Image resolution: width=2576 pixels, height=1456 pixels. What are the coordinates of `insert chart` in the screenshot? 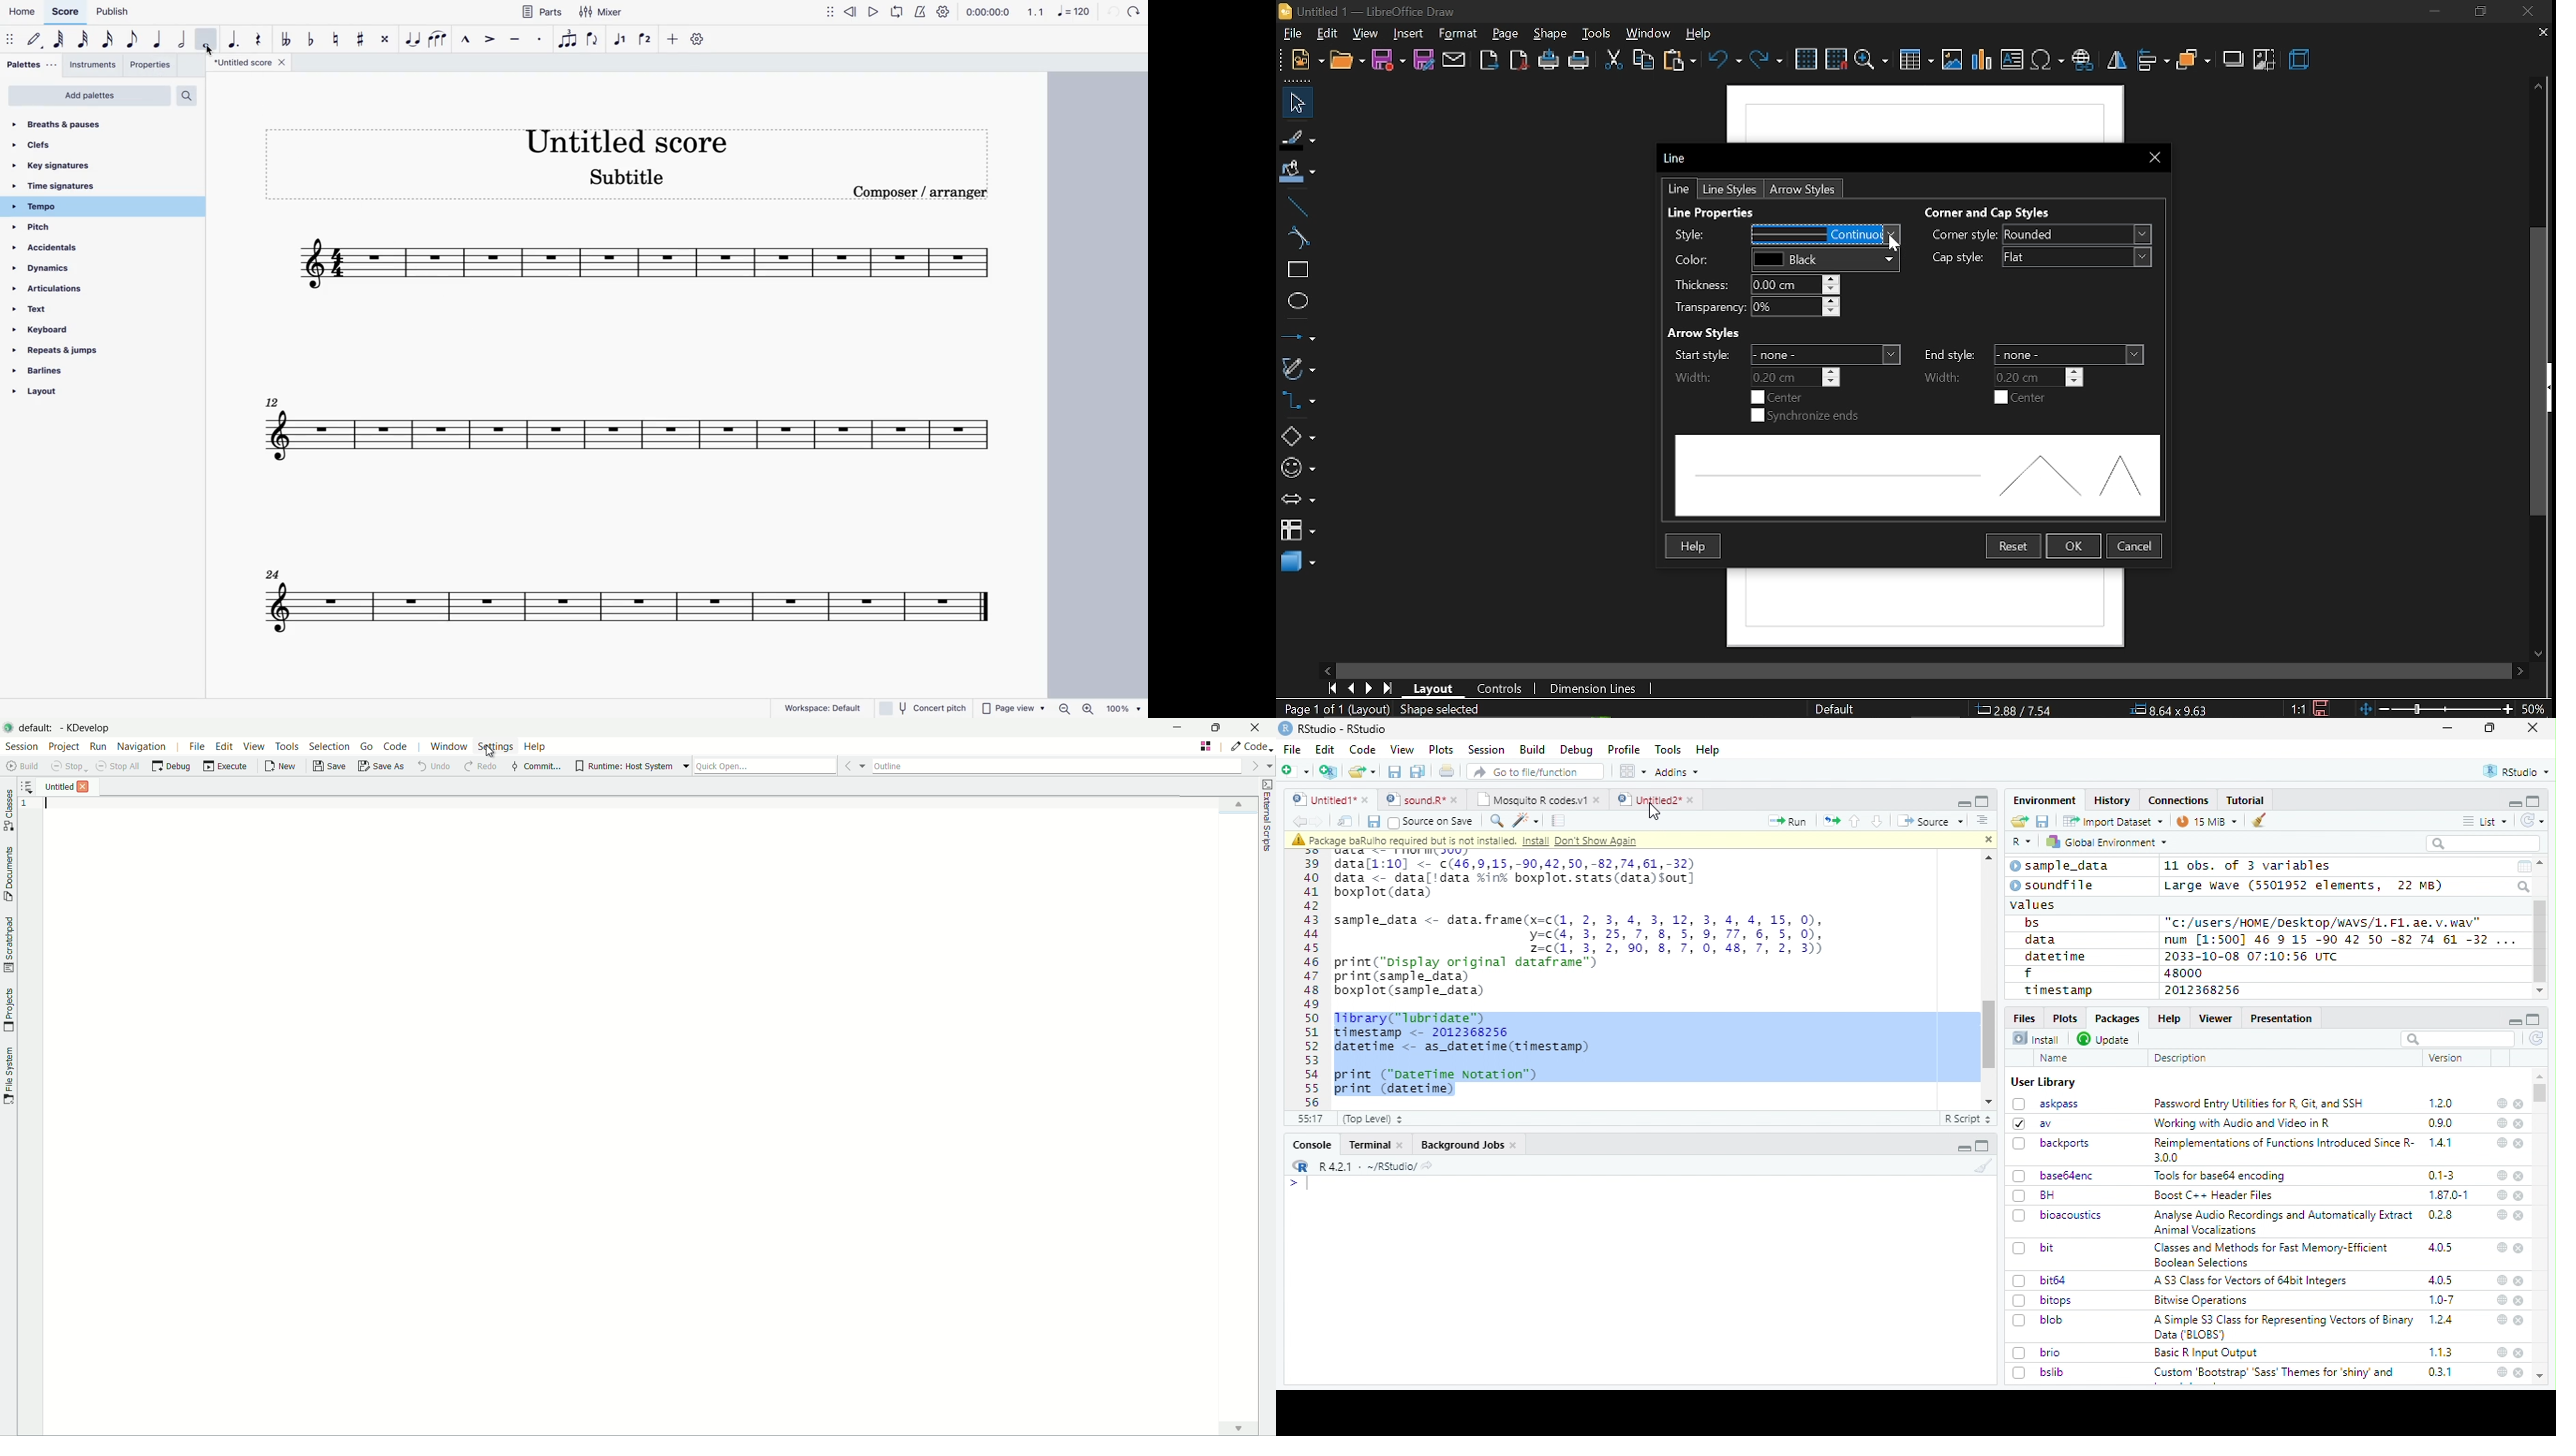 It's located at (1980, 60).